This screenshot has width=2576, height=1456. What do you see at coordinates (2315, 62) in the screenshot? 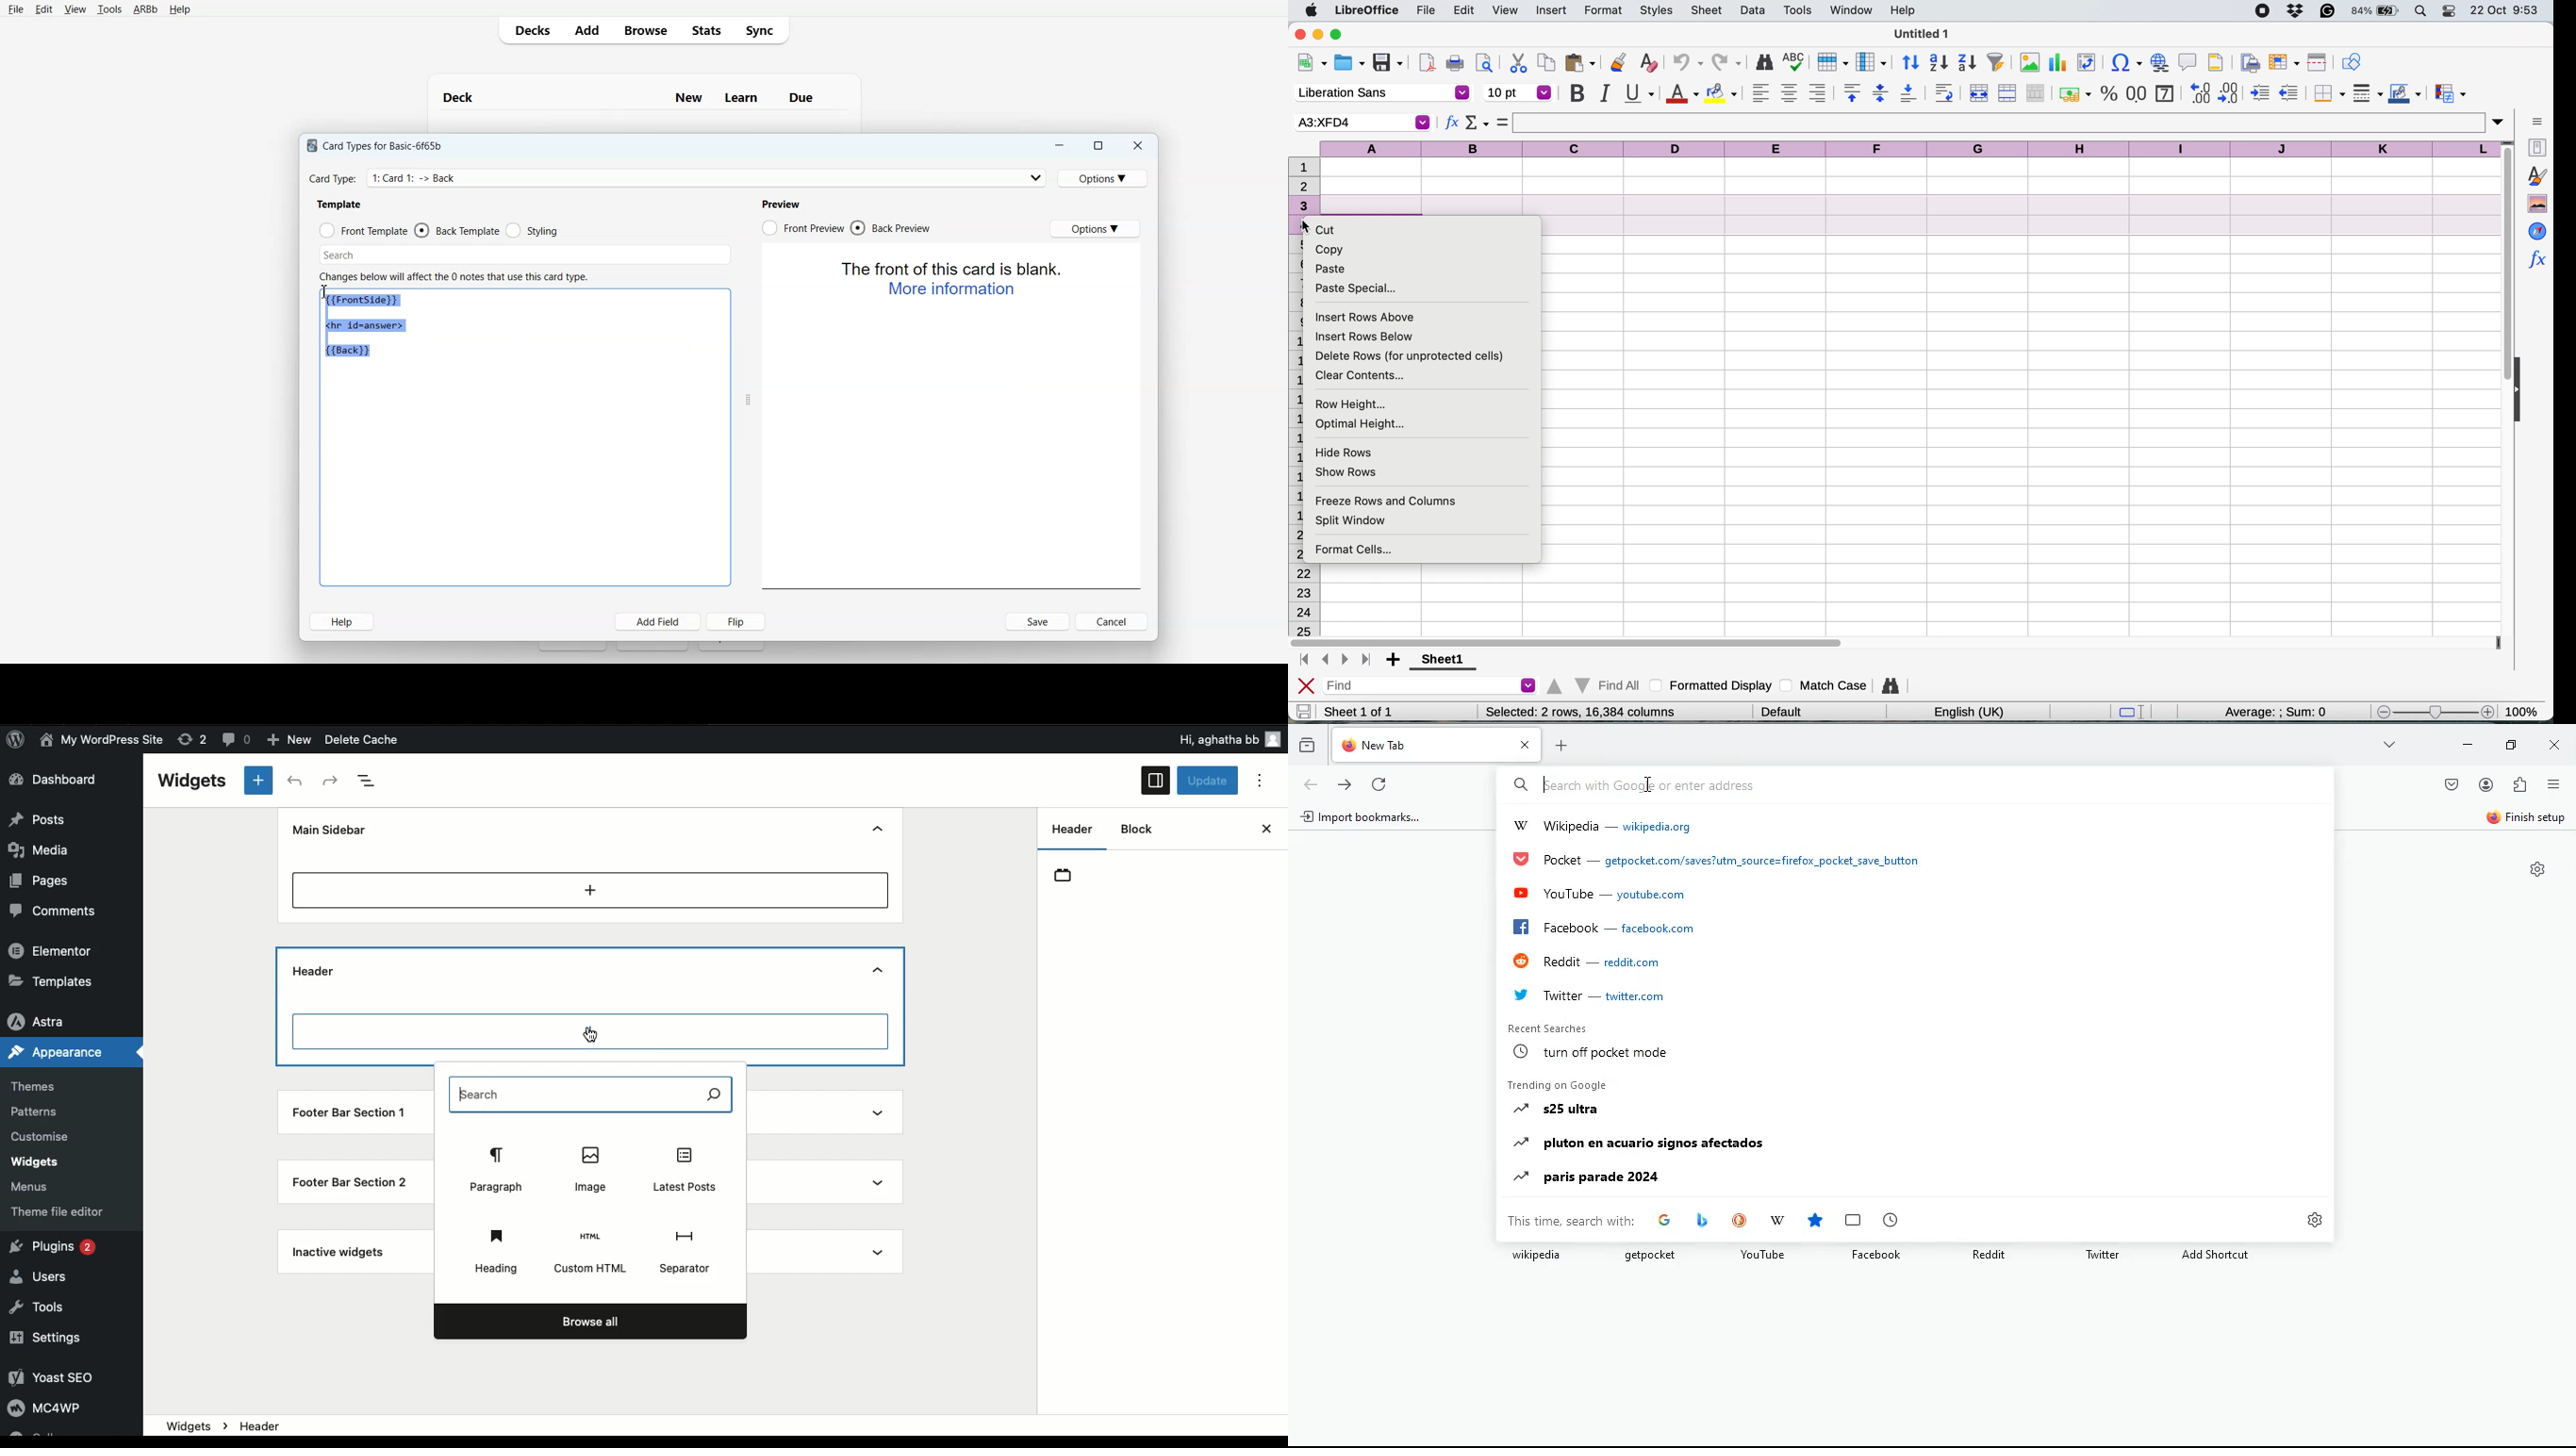
I see `split window` at bounding box center [2315, 62].